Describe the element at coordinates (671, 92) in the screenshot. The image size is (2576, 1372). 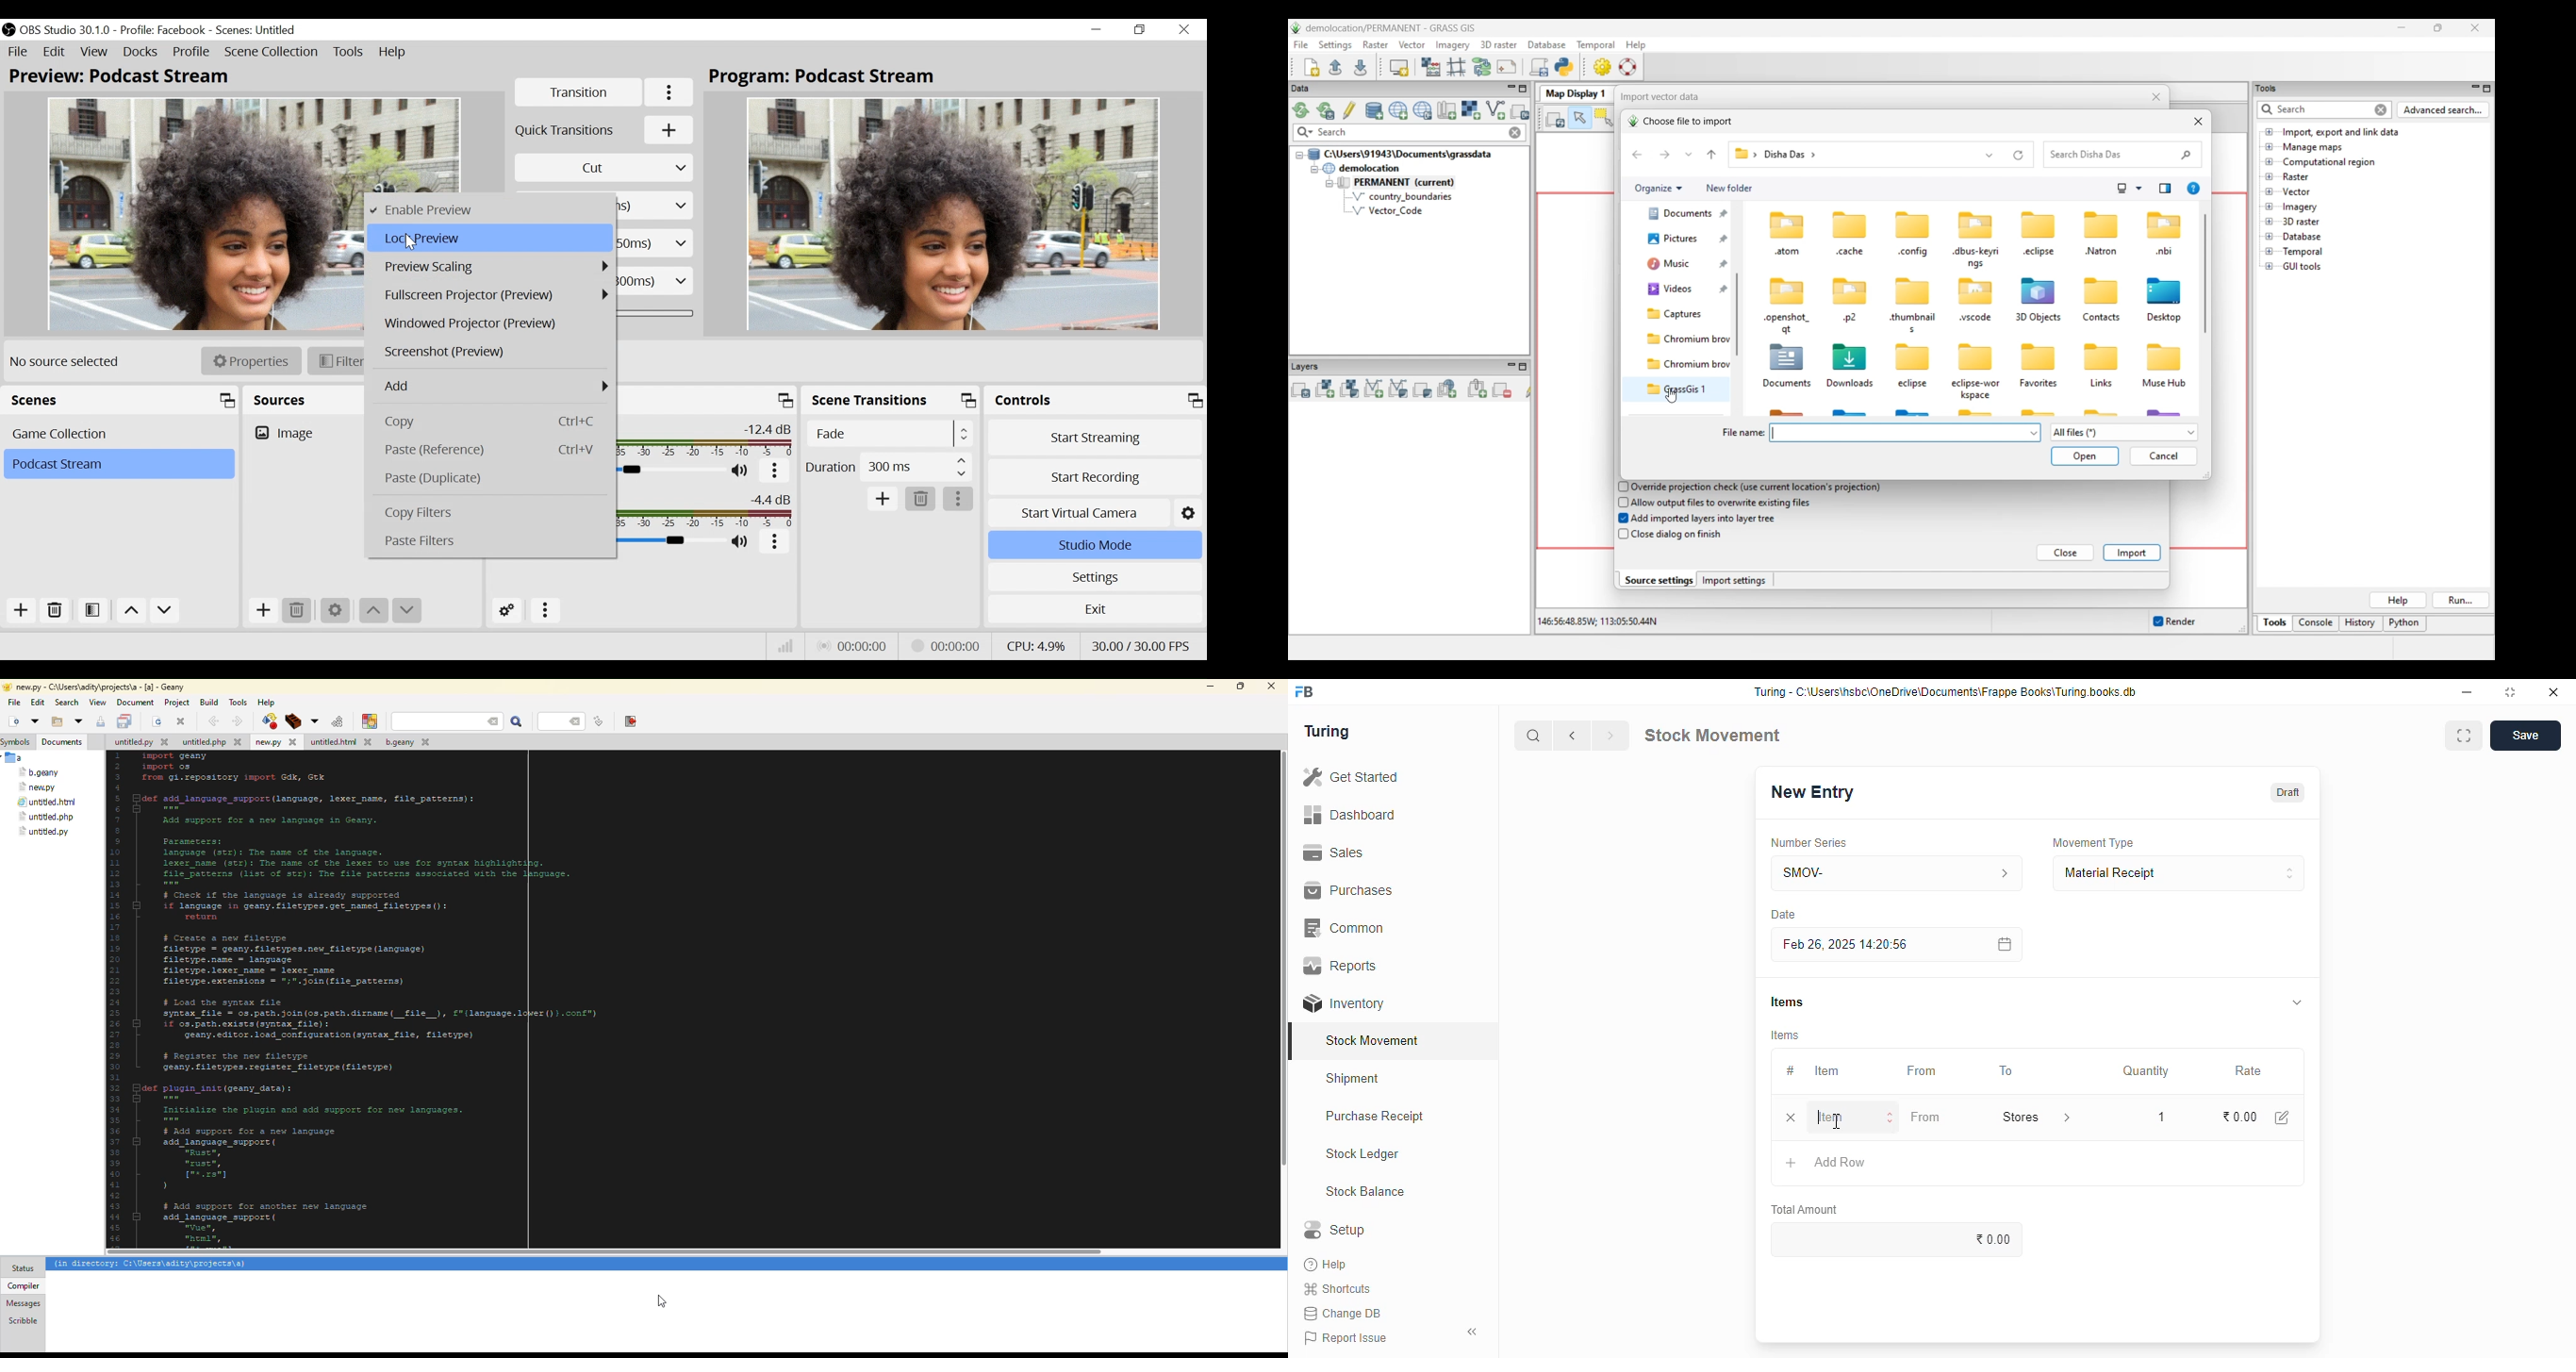
I see `More` at that location.